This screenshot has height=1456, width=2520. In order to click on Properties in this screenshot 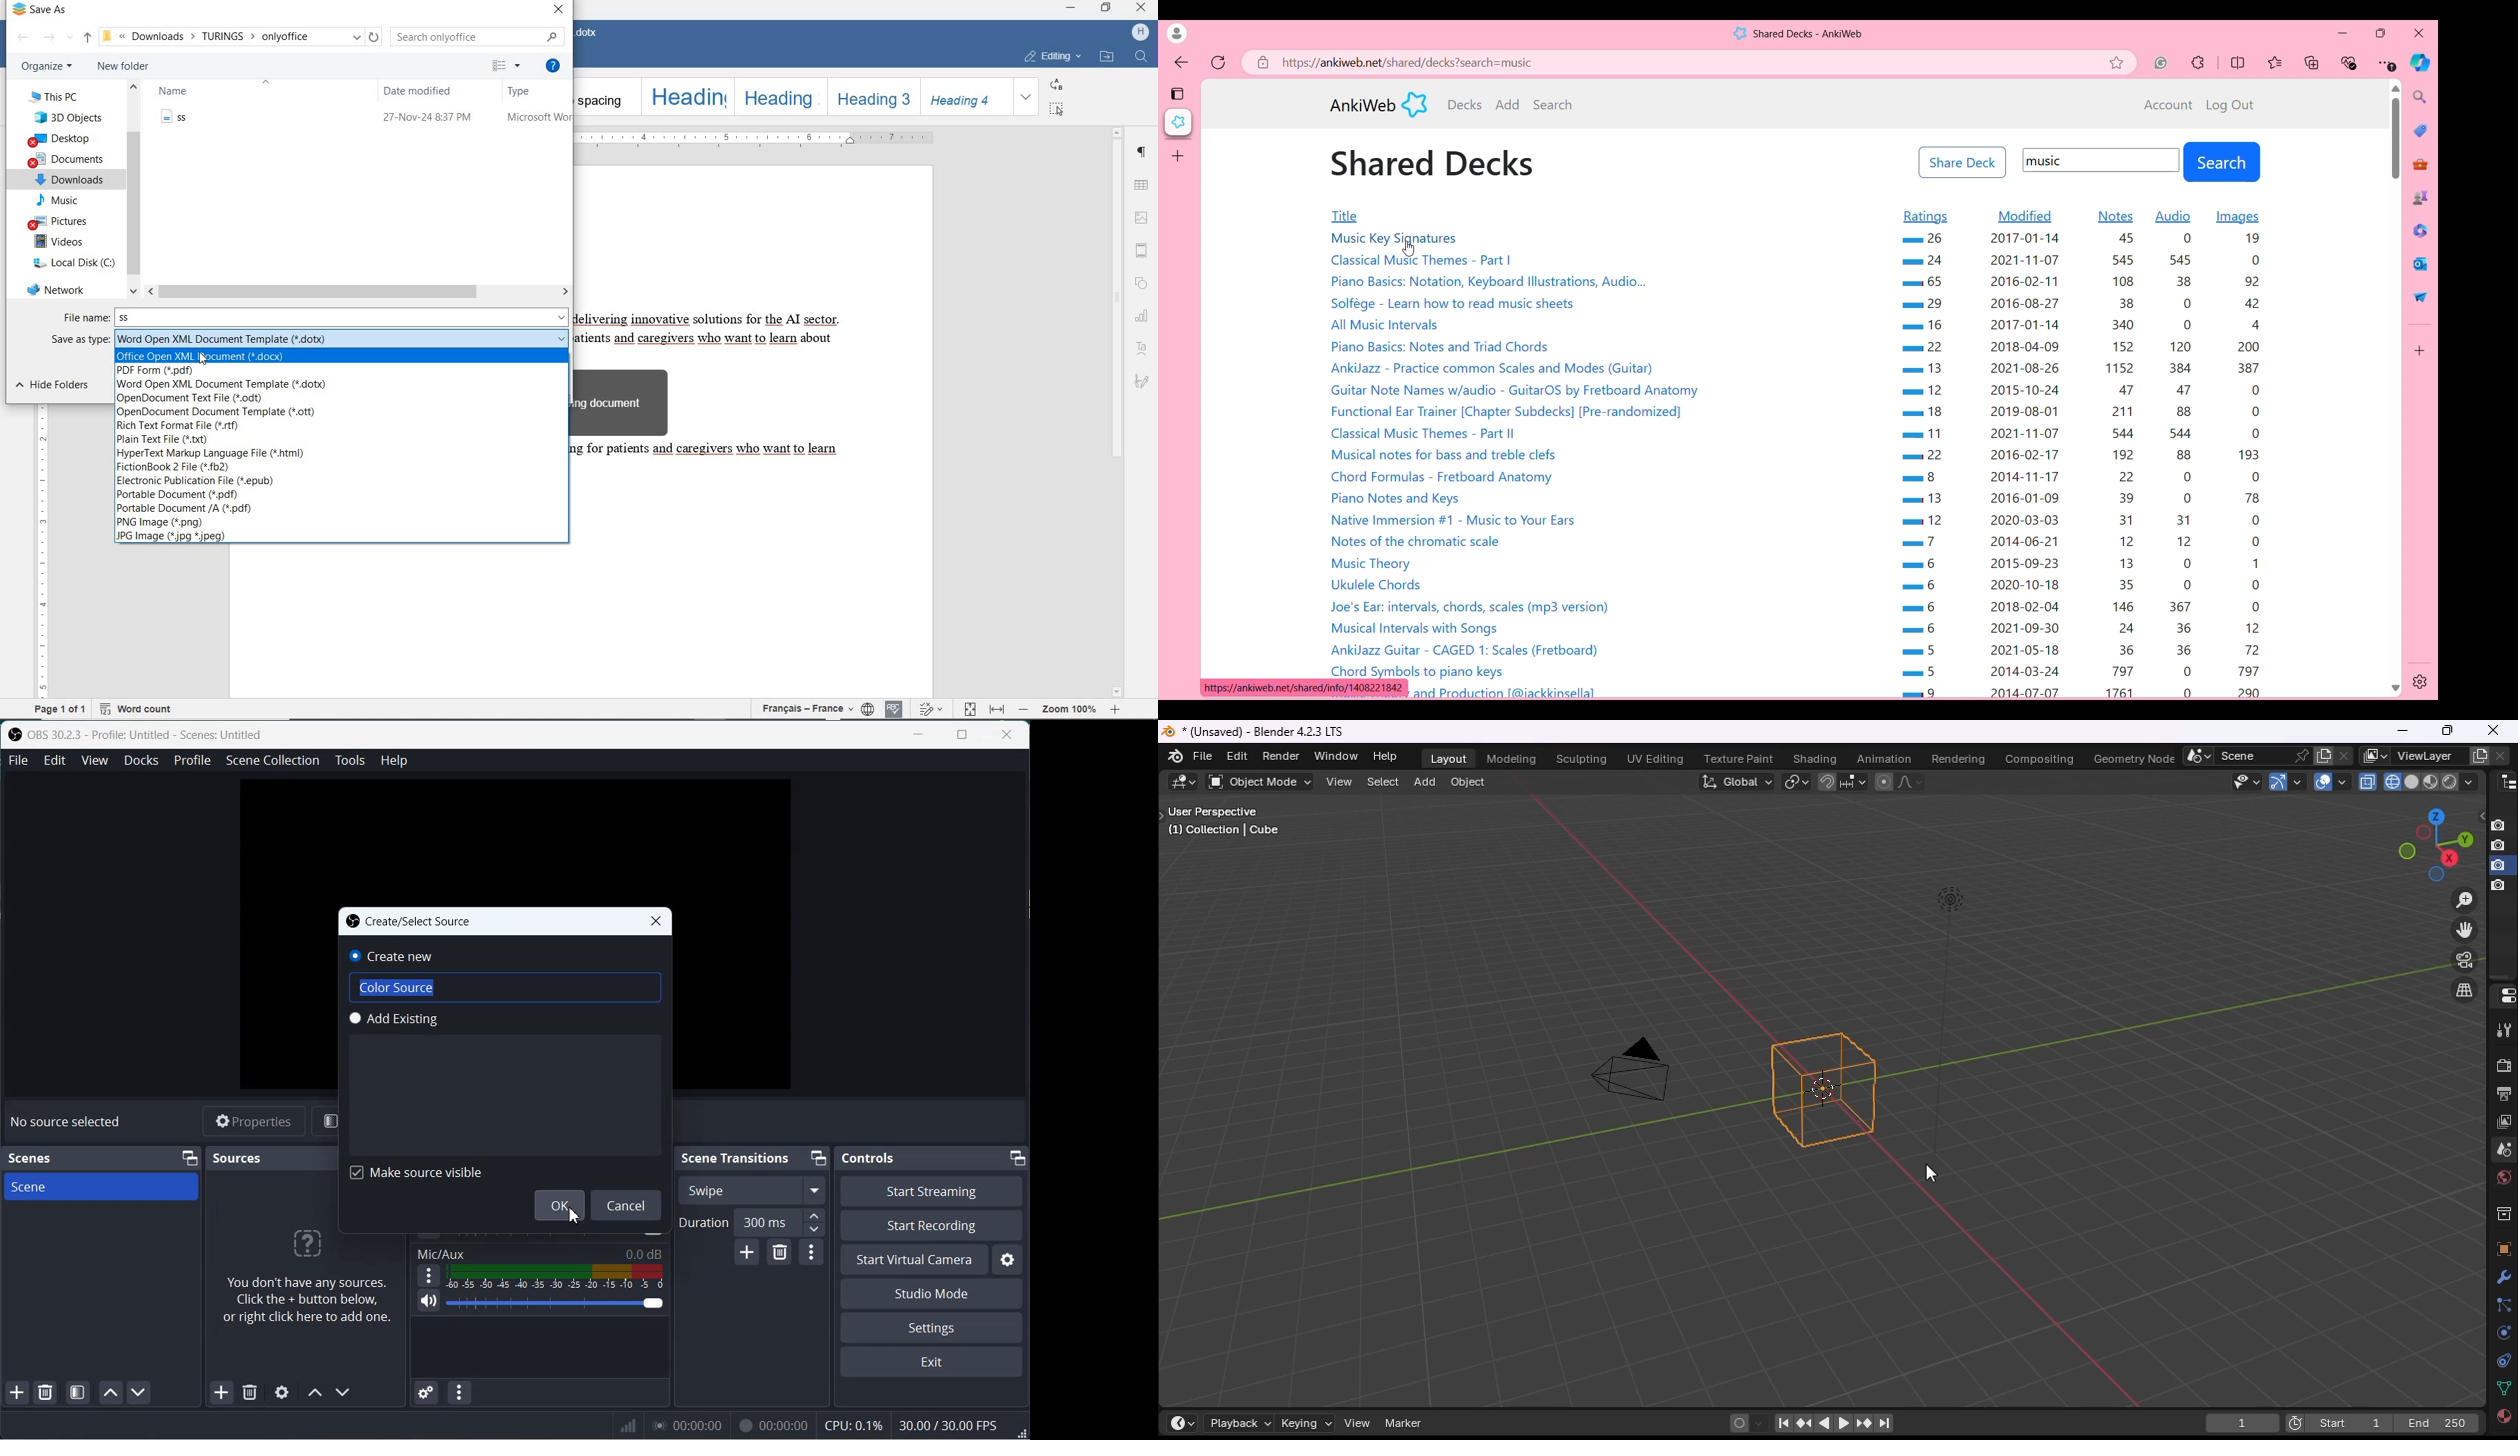, I will do `click(255, 1120)`.